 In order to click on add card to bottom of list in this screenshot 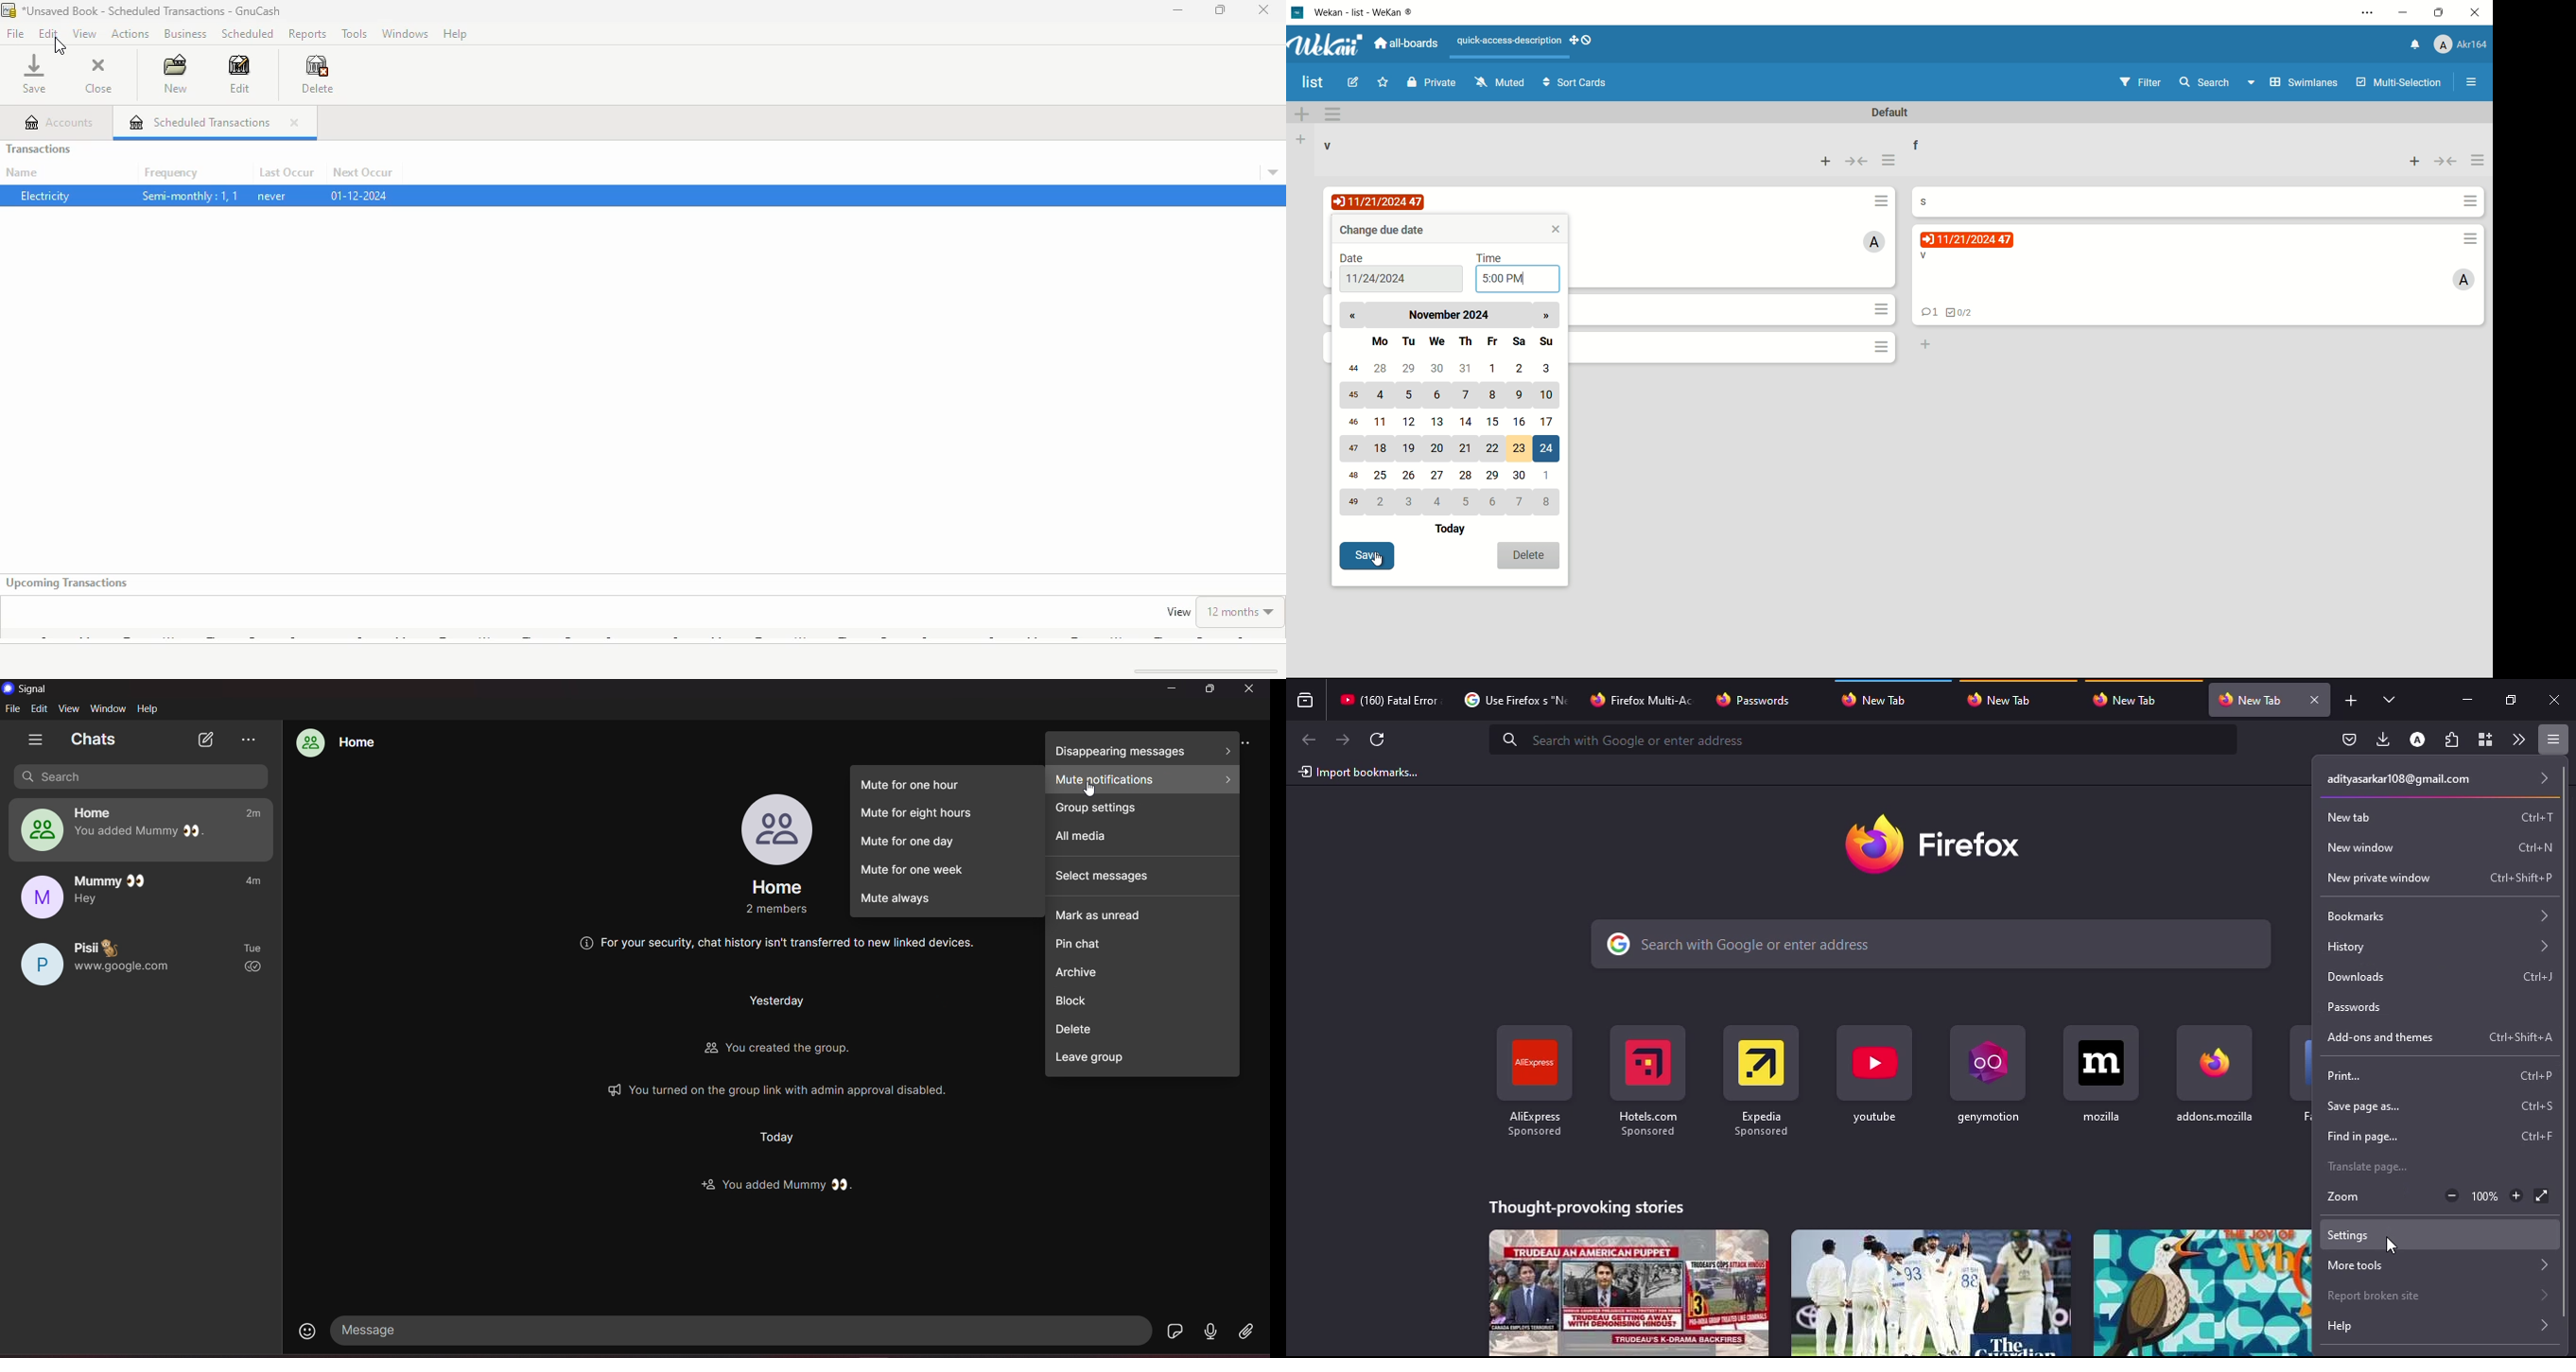, I will do `click(1924, 345)`.